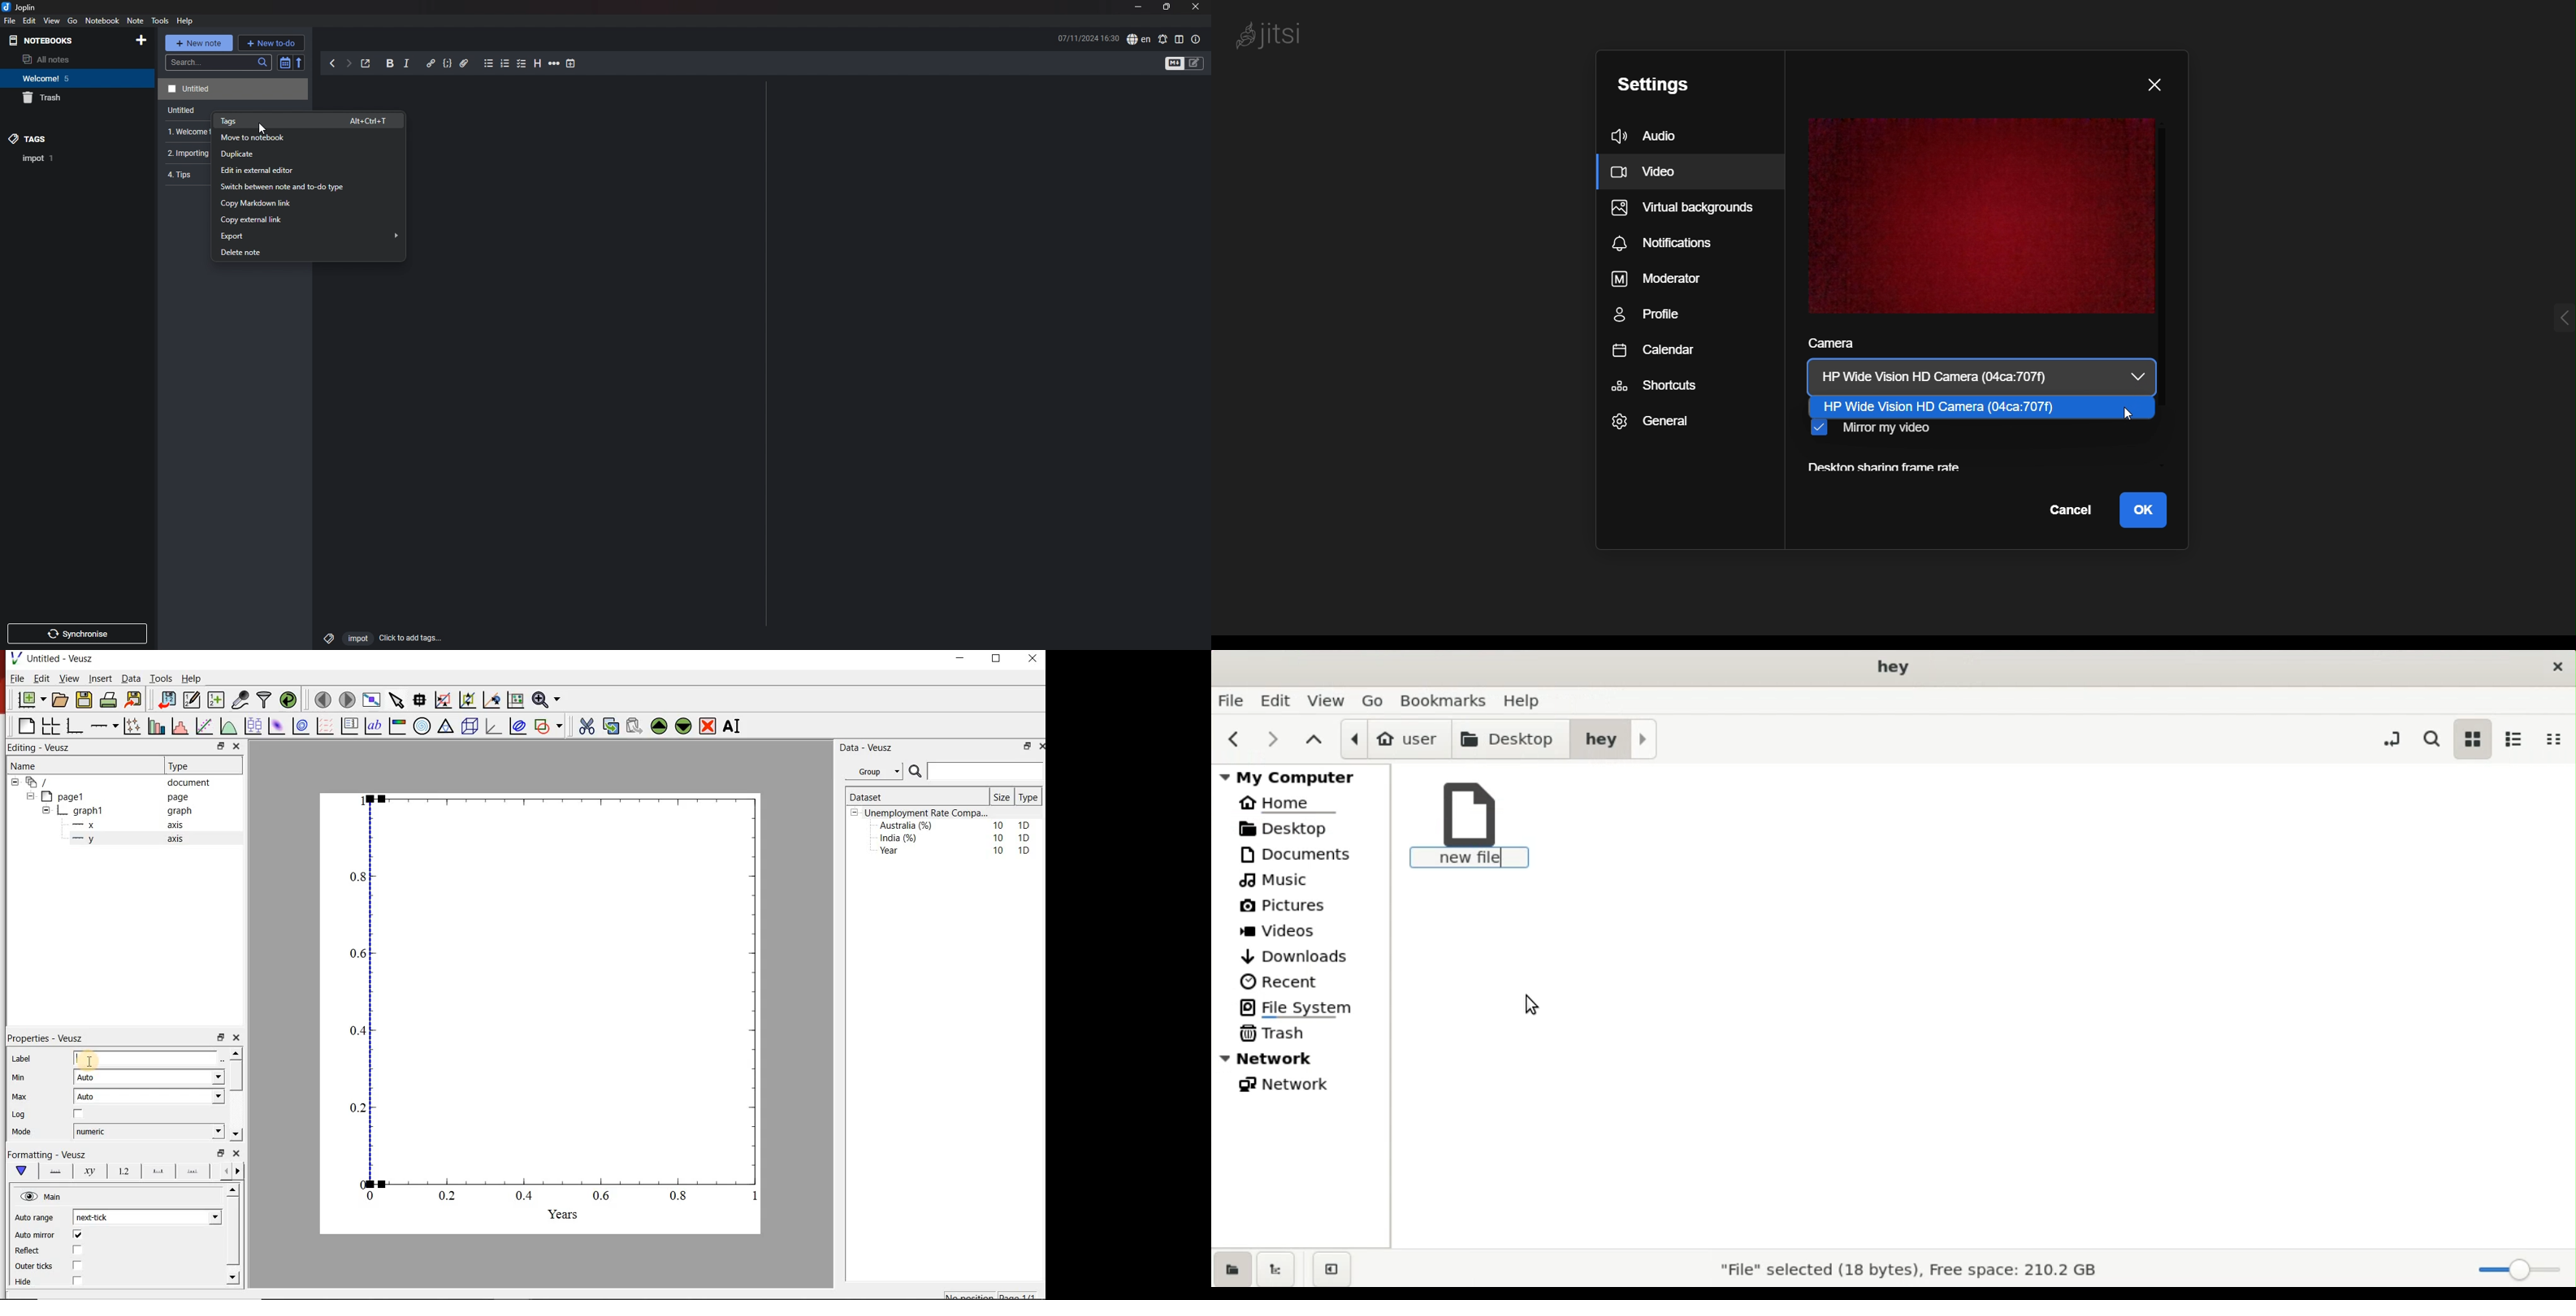 Image resolution: width=2576 pixels, height=1316 pixels. Describe the element at coordinates (1162, 39) in the screenshot. I see `spell check` at that location.